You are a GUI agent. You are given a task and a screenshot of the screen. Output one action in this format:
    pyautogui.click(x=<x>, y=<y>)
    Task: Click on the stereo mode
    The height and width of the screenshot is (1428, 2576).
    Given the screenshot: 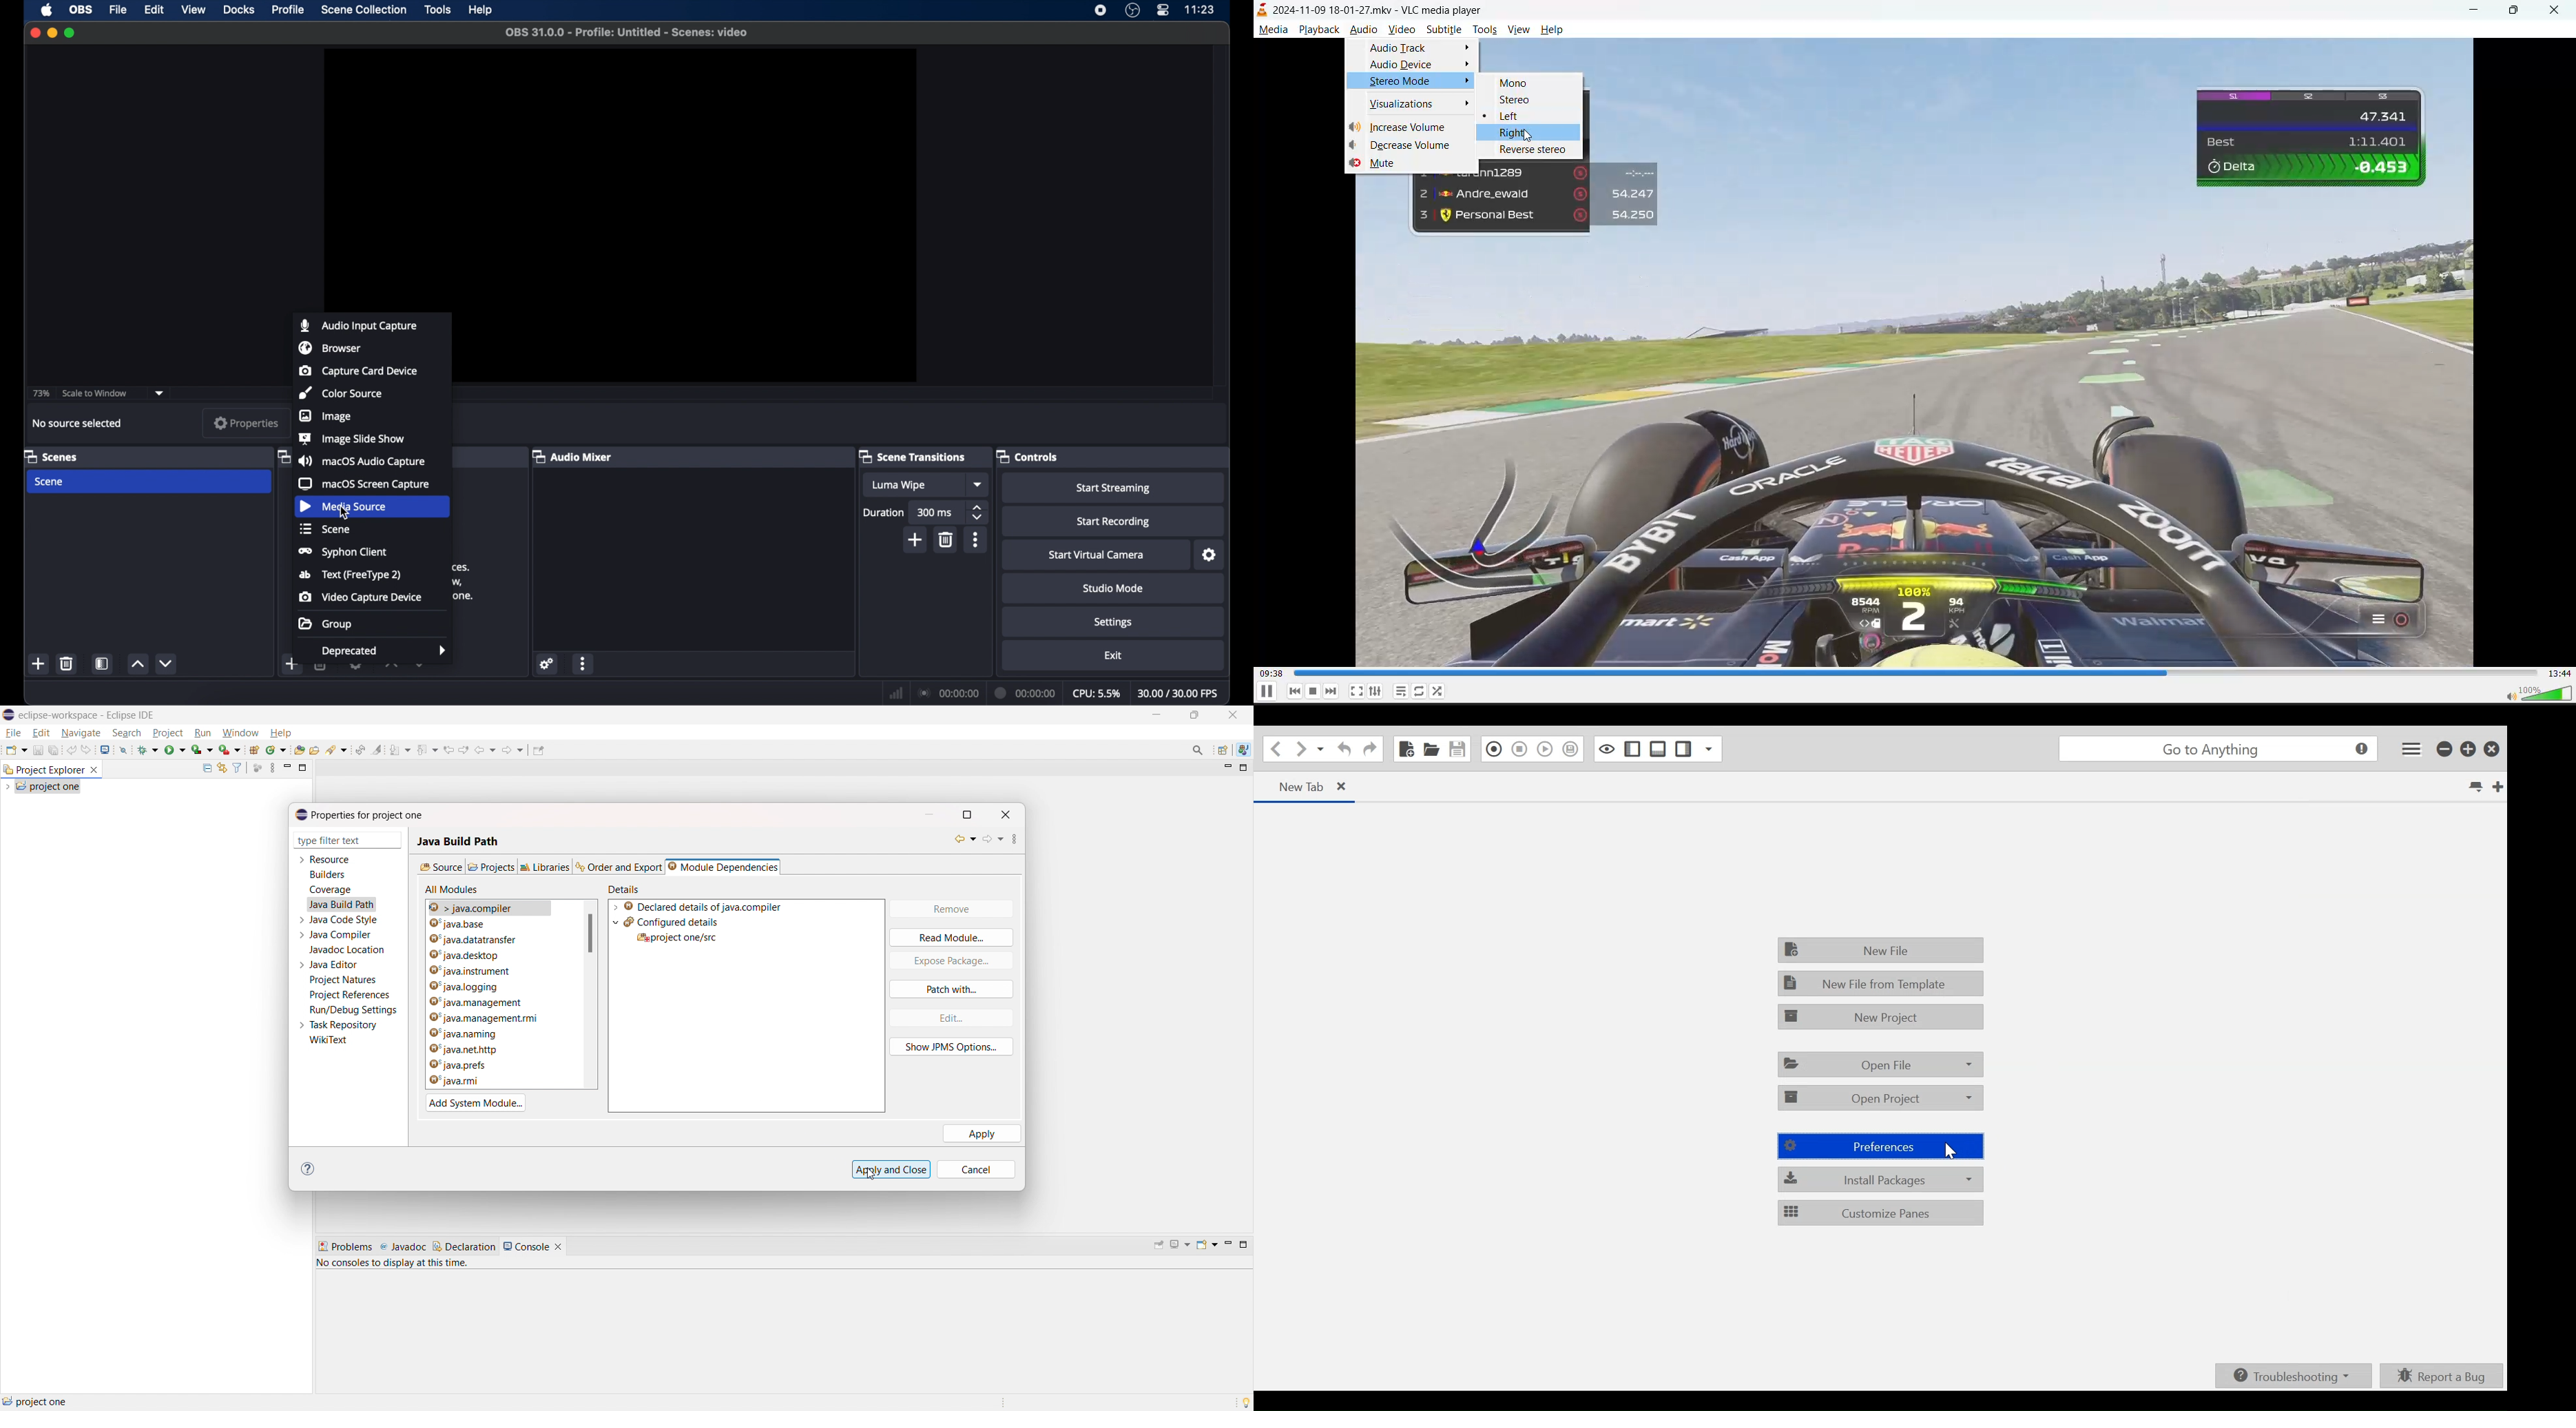 What is the action you would take?
    pyautogui.click(x=1403, y=81)
    